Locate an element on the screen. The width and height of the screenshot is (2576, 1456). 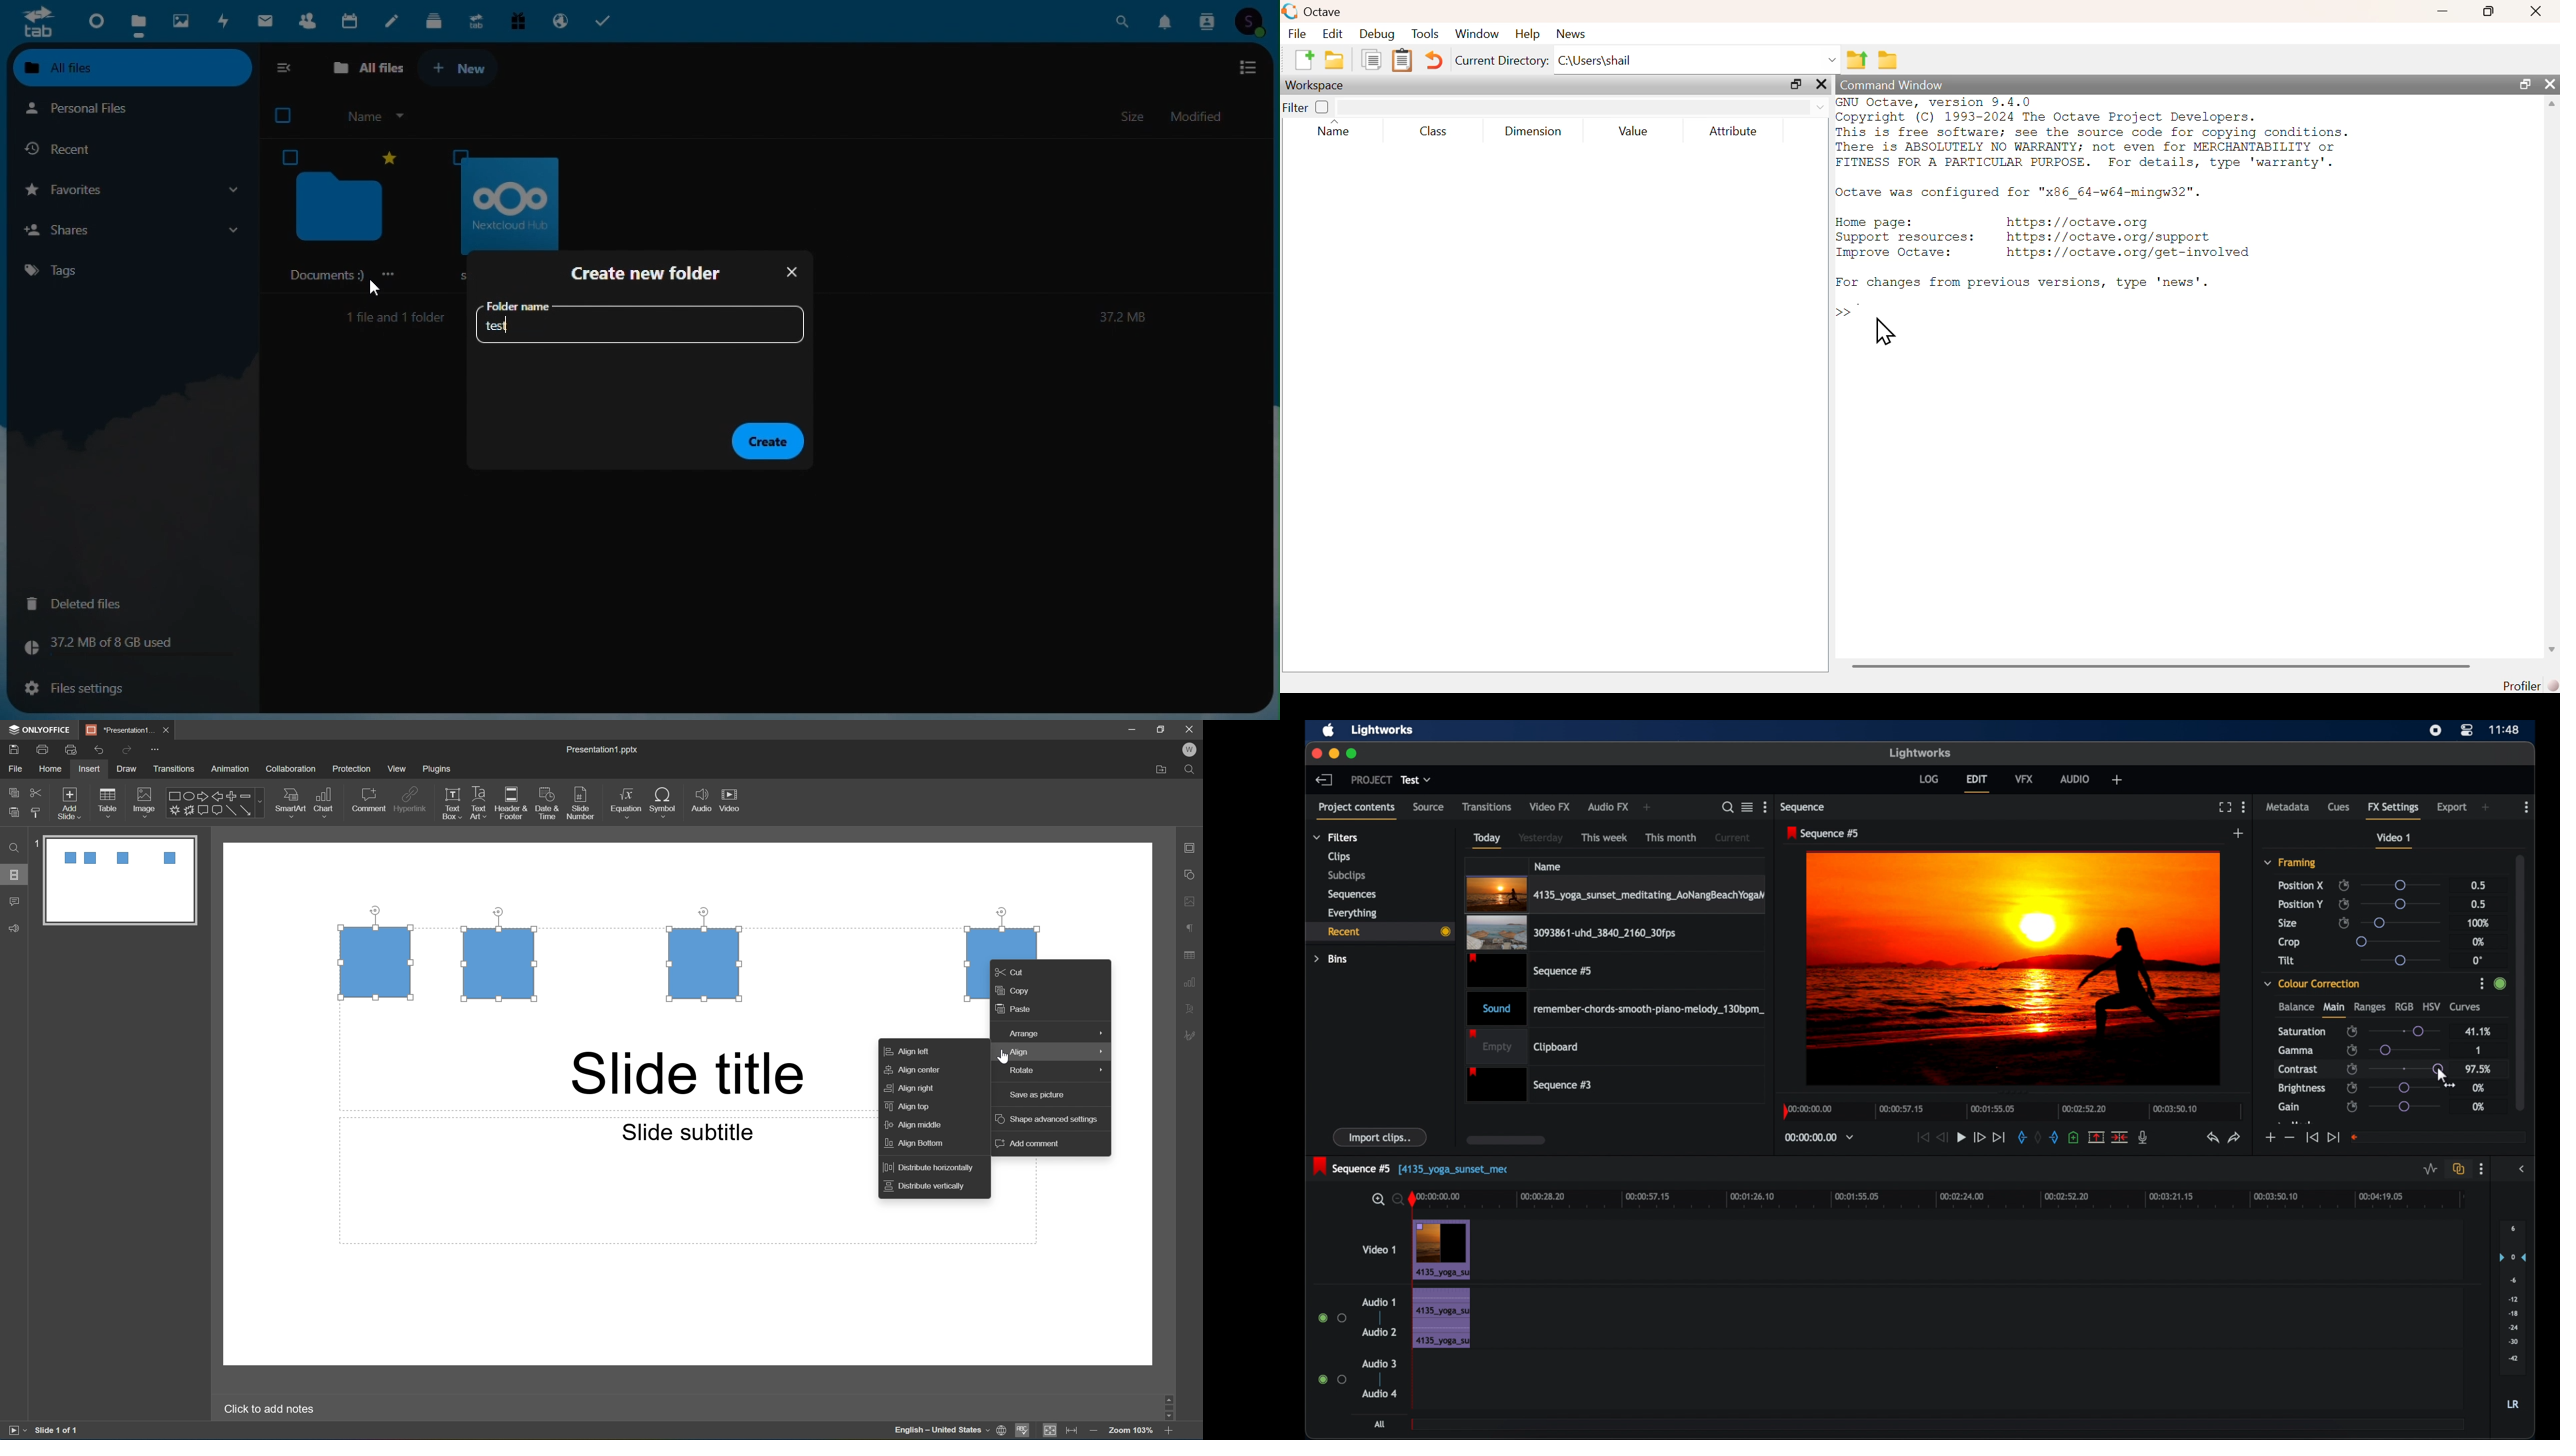
video 1 is located at coordinates (2395, 841).